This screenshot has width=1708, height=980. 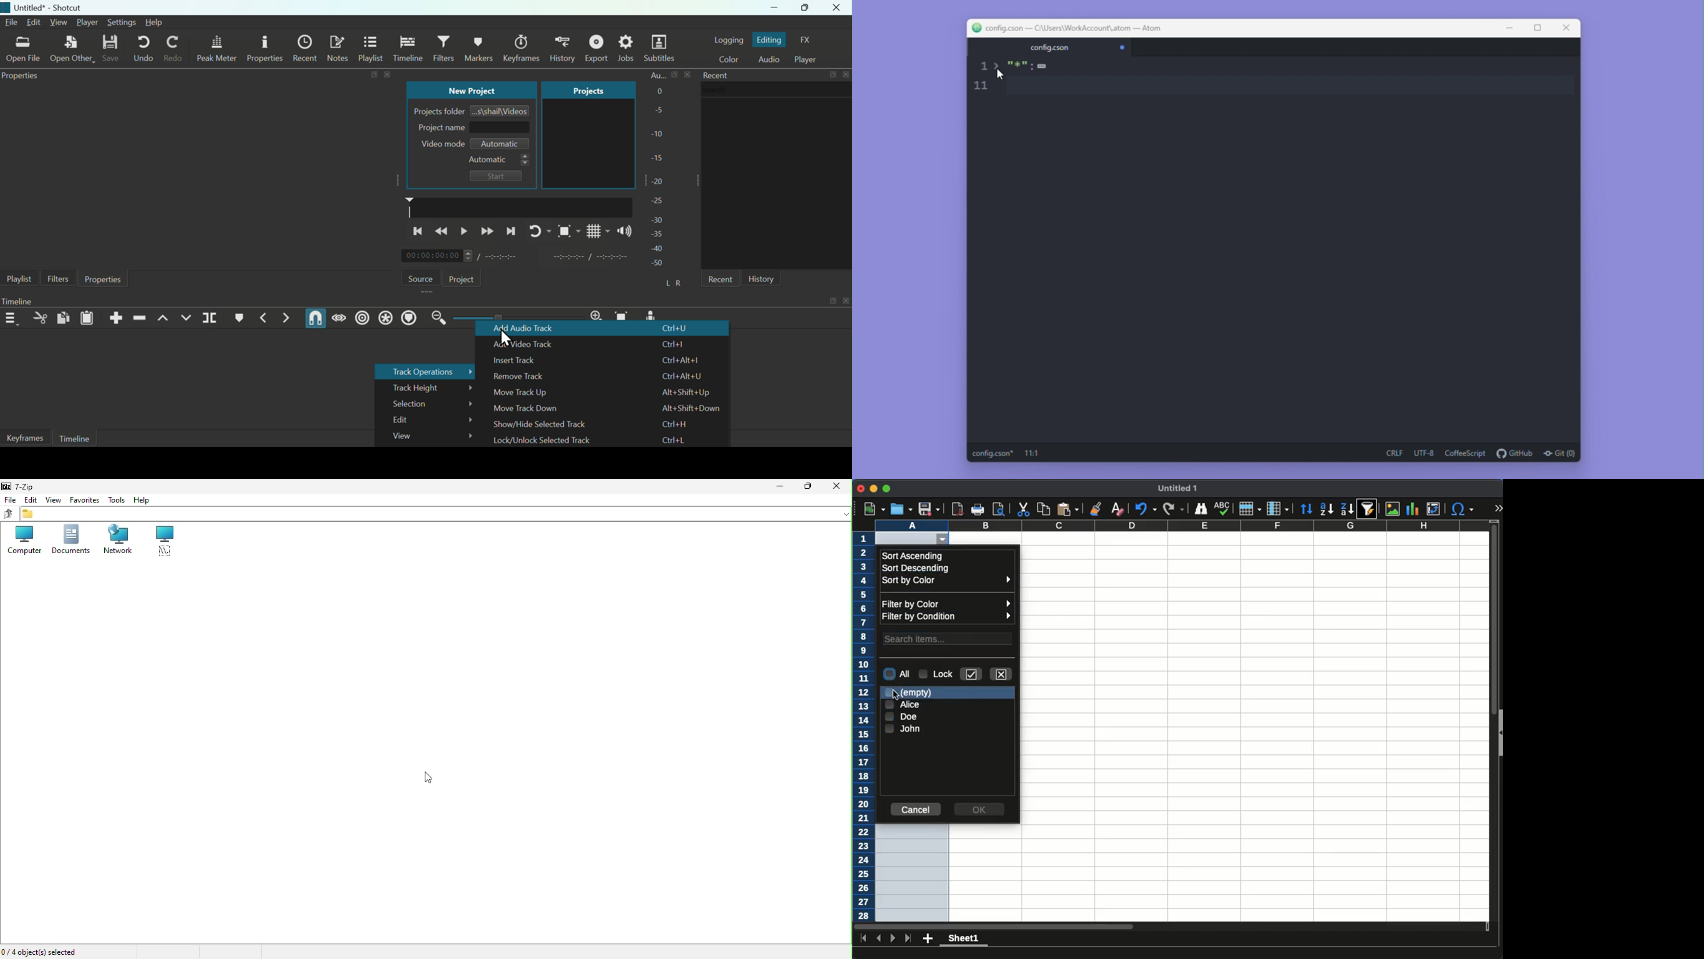 I want to click on Peak Meter, so click(x=217, y=48).